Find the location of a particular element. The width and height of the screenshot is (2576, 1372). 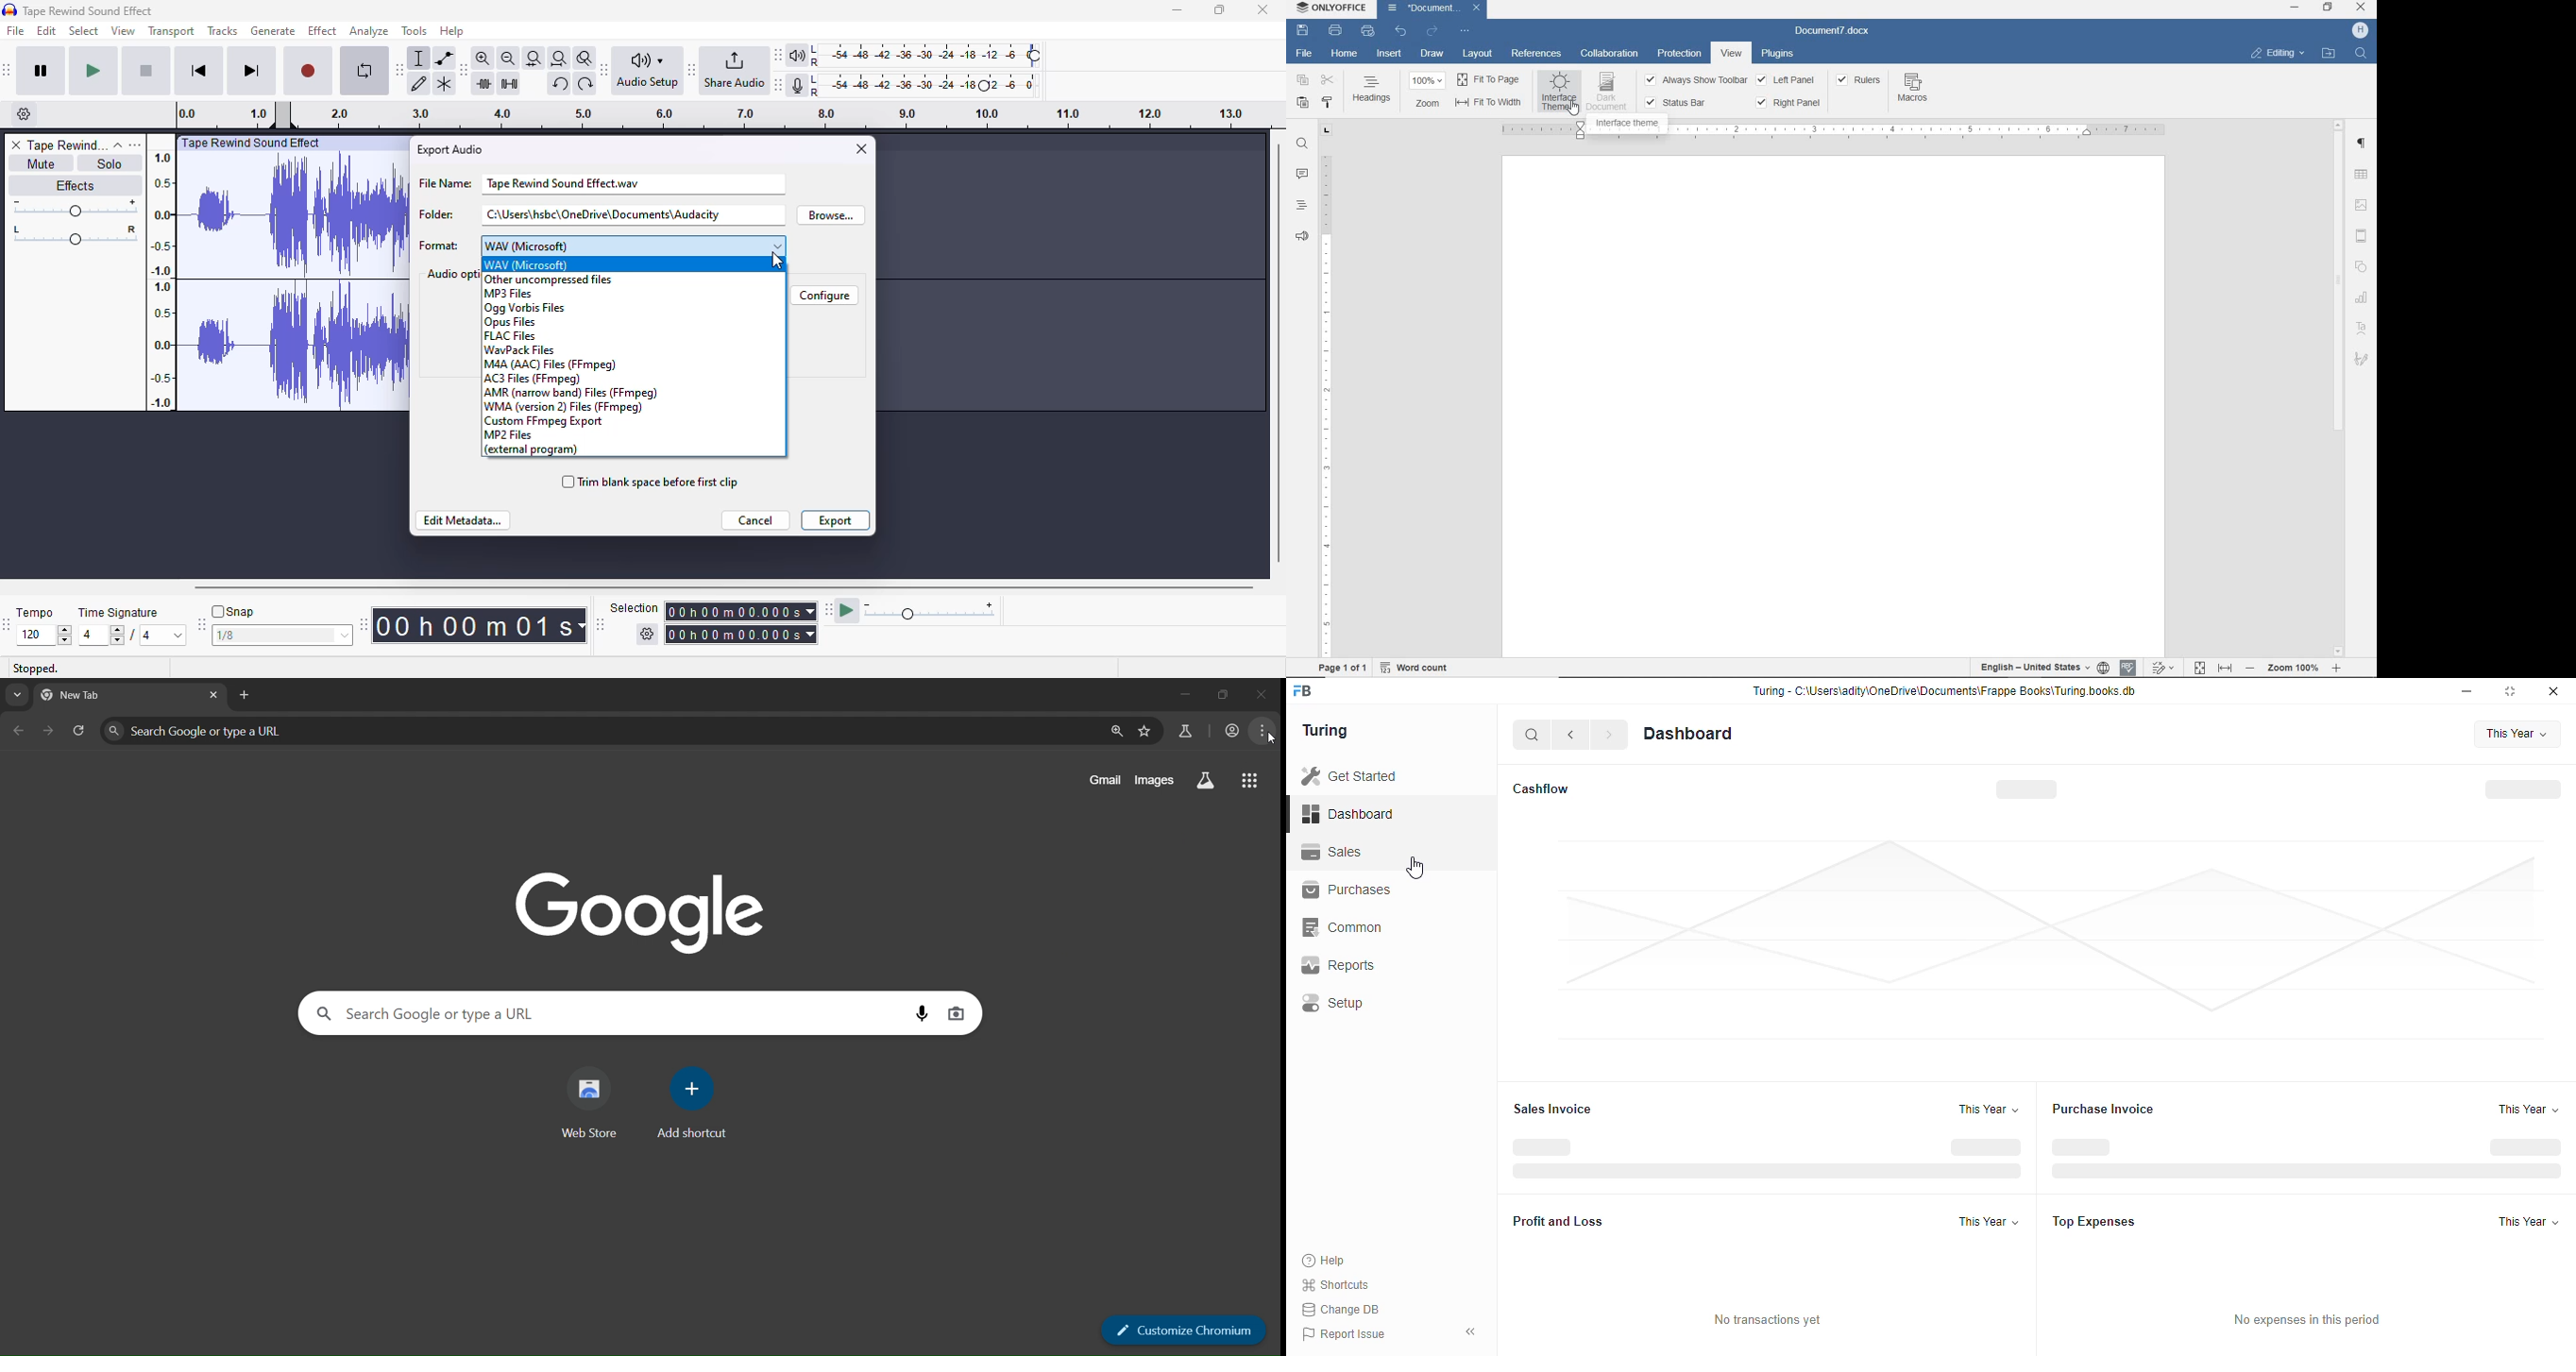

cancel is located at coordinates (757, 521).